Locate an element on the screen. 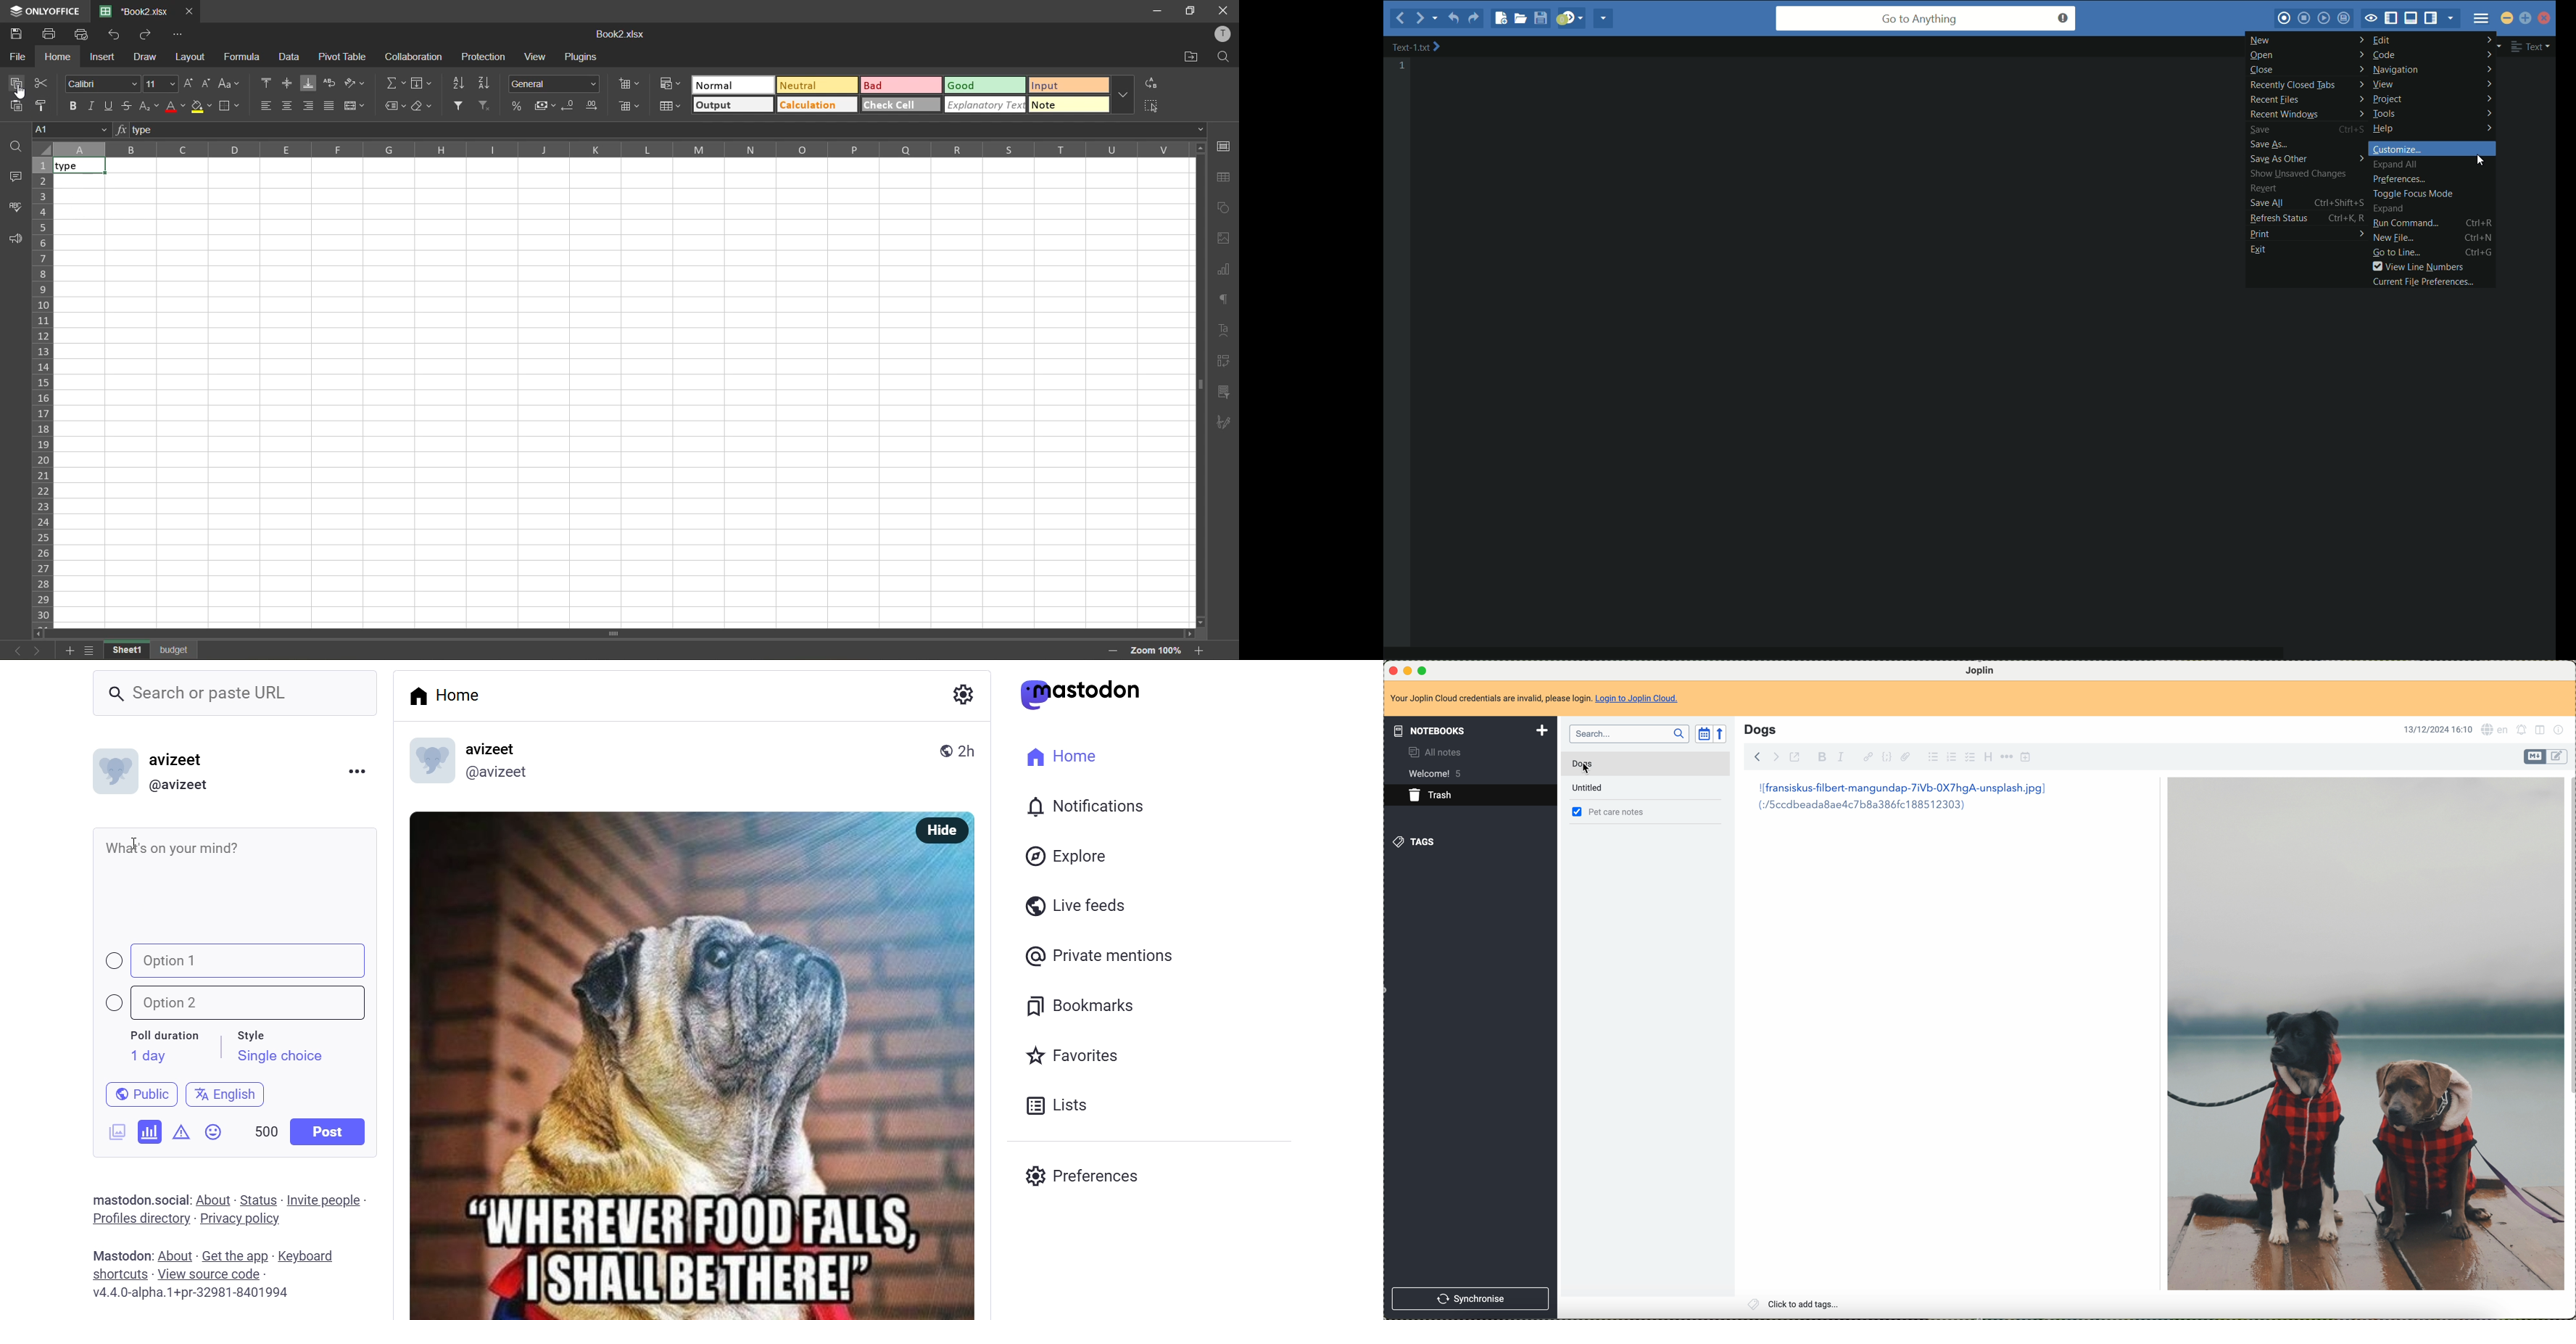  charts is located at coordinates (1225, 268).